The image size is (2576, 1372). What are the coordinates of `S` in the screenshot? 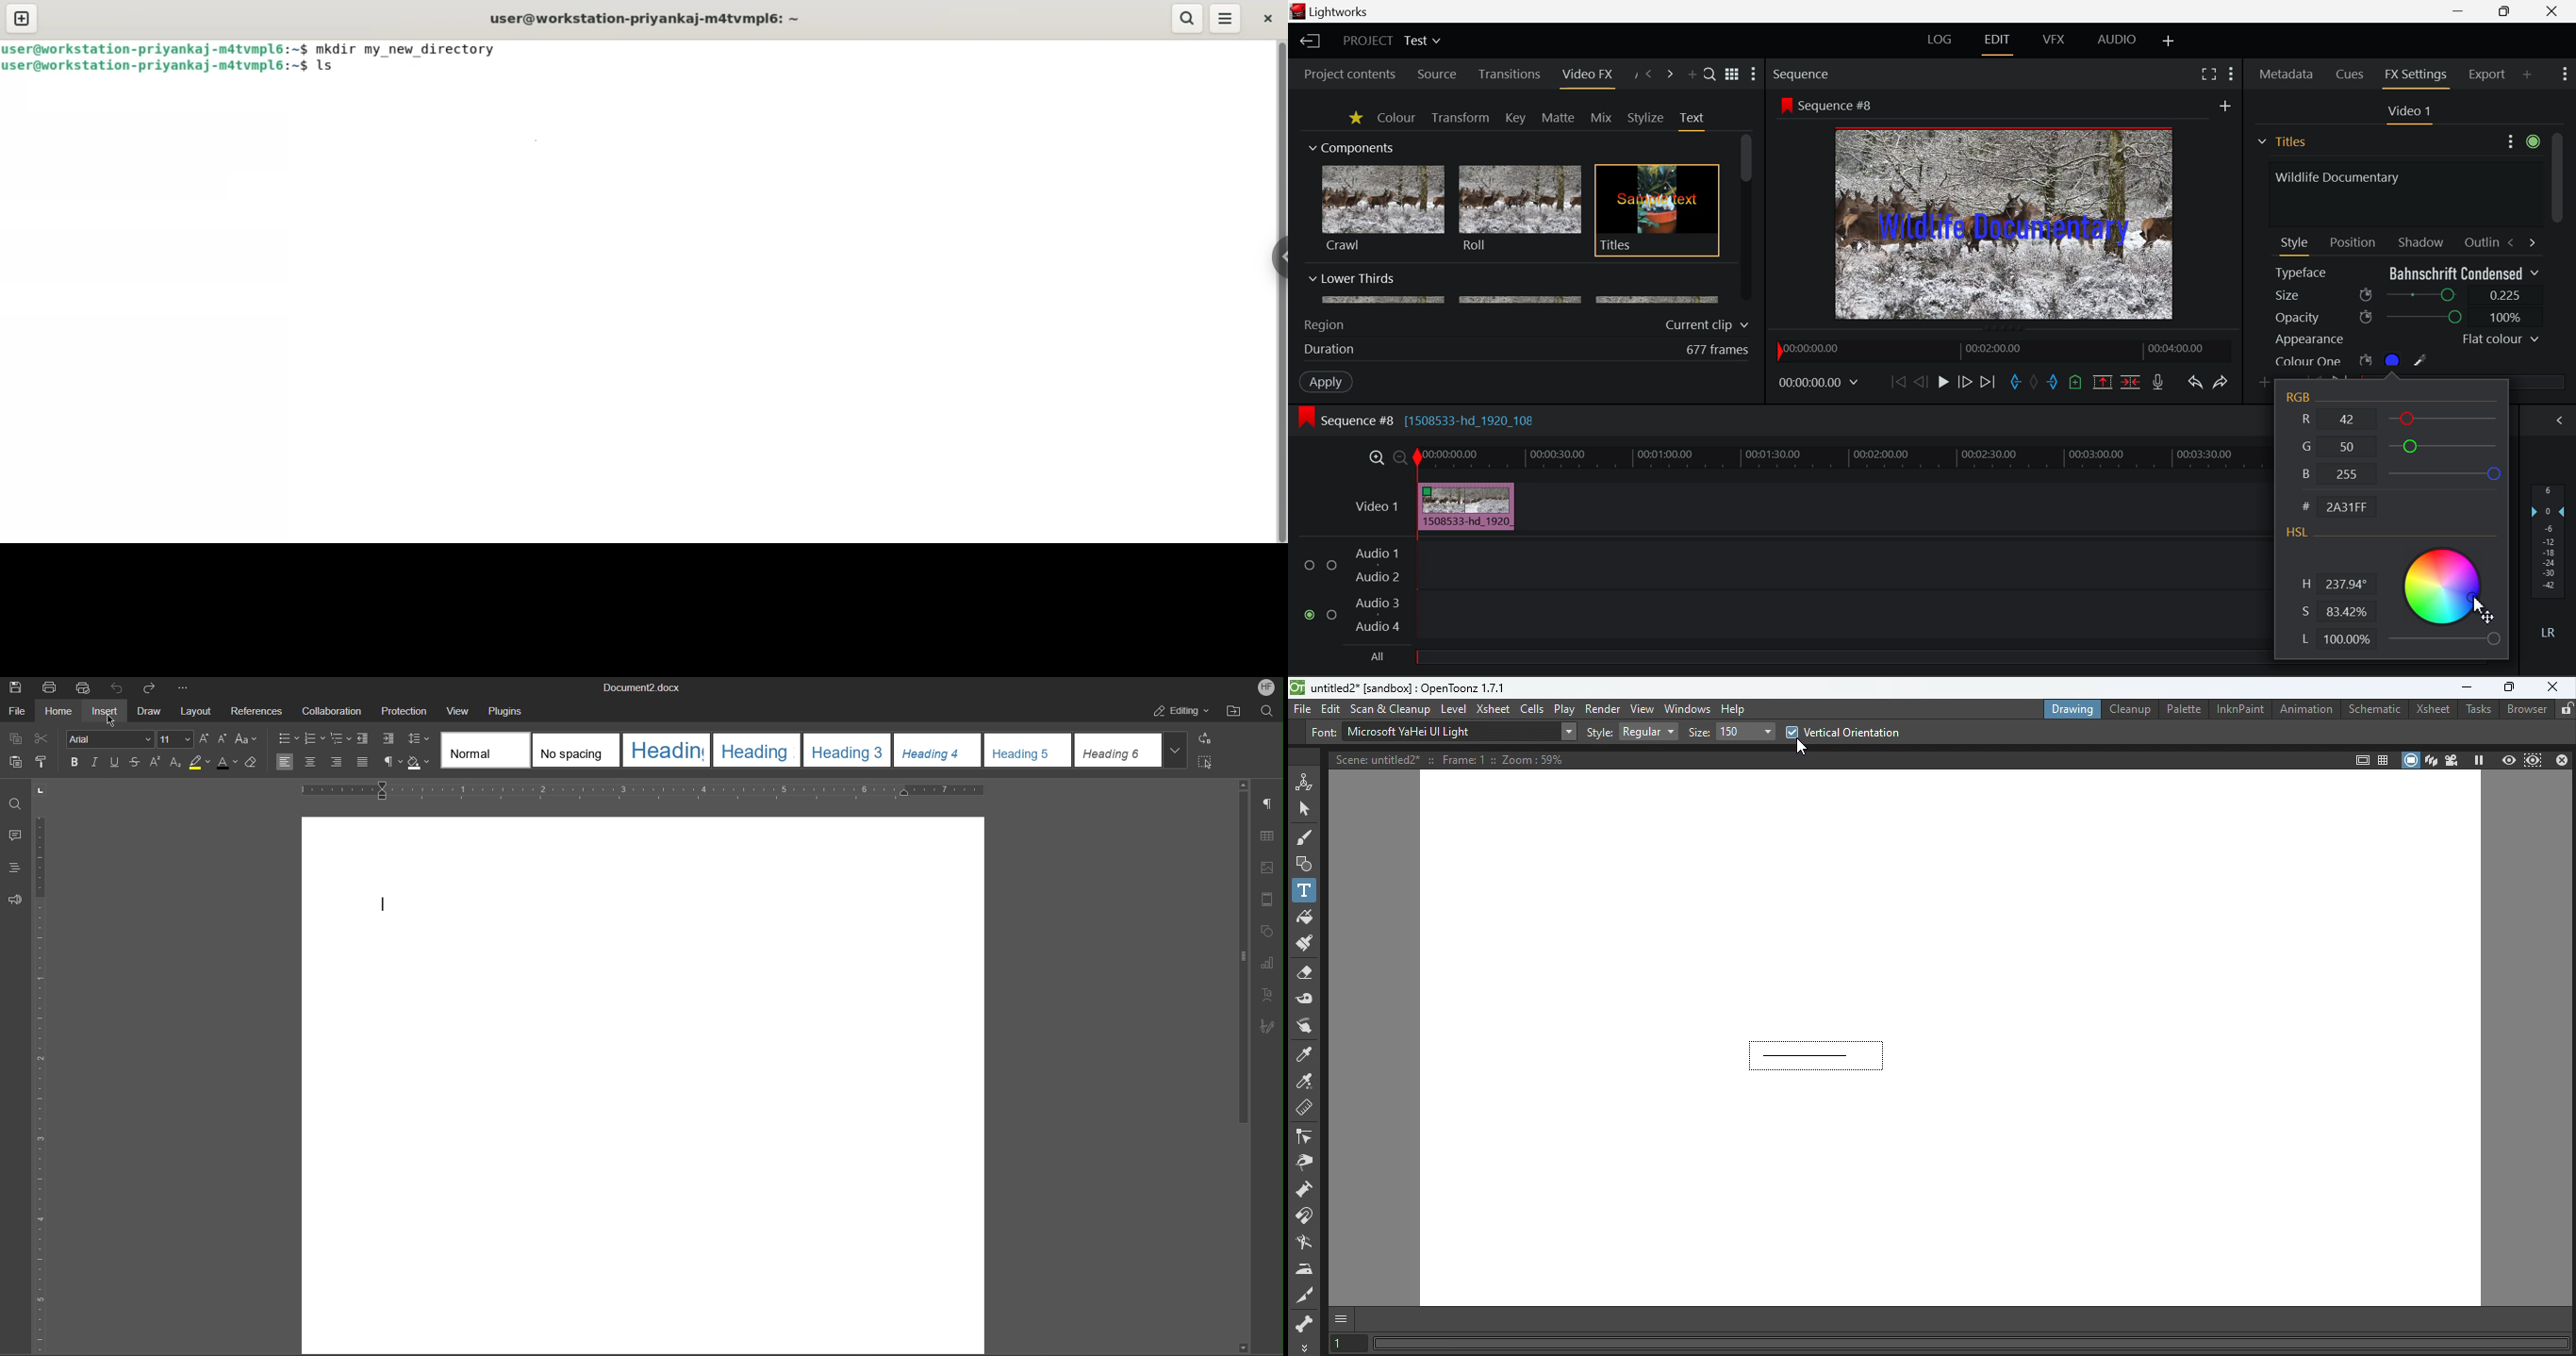 It's located at (2335, 613).